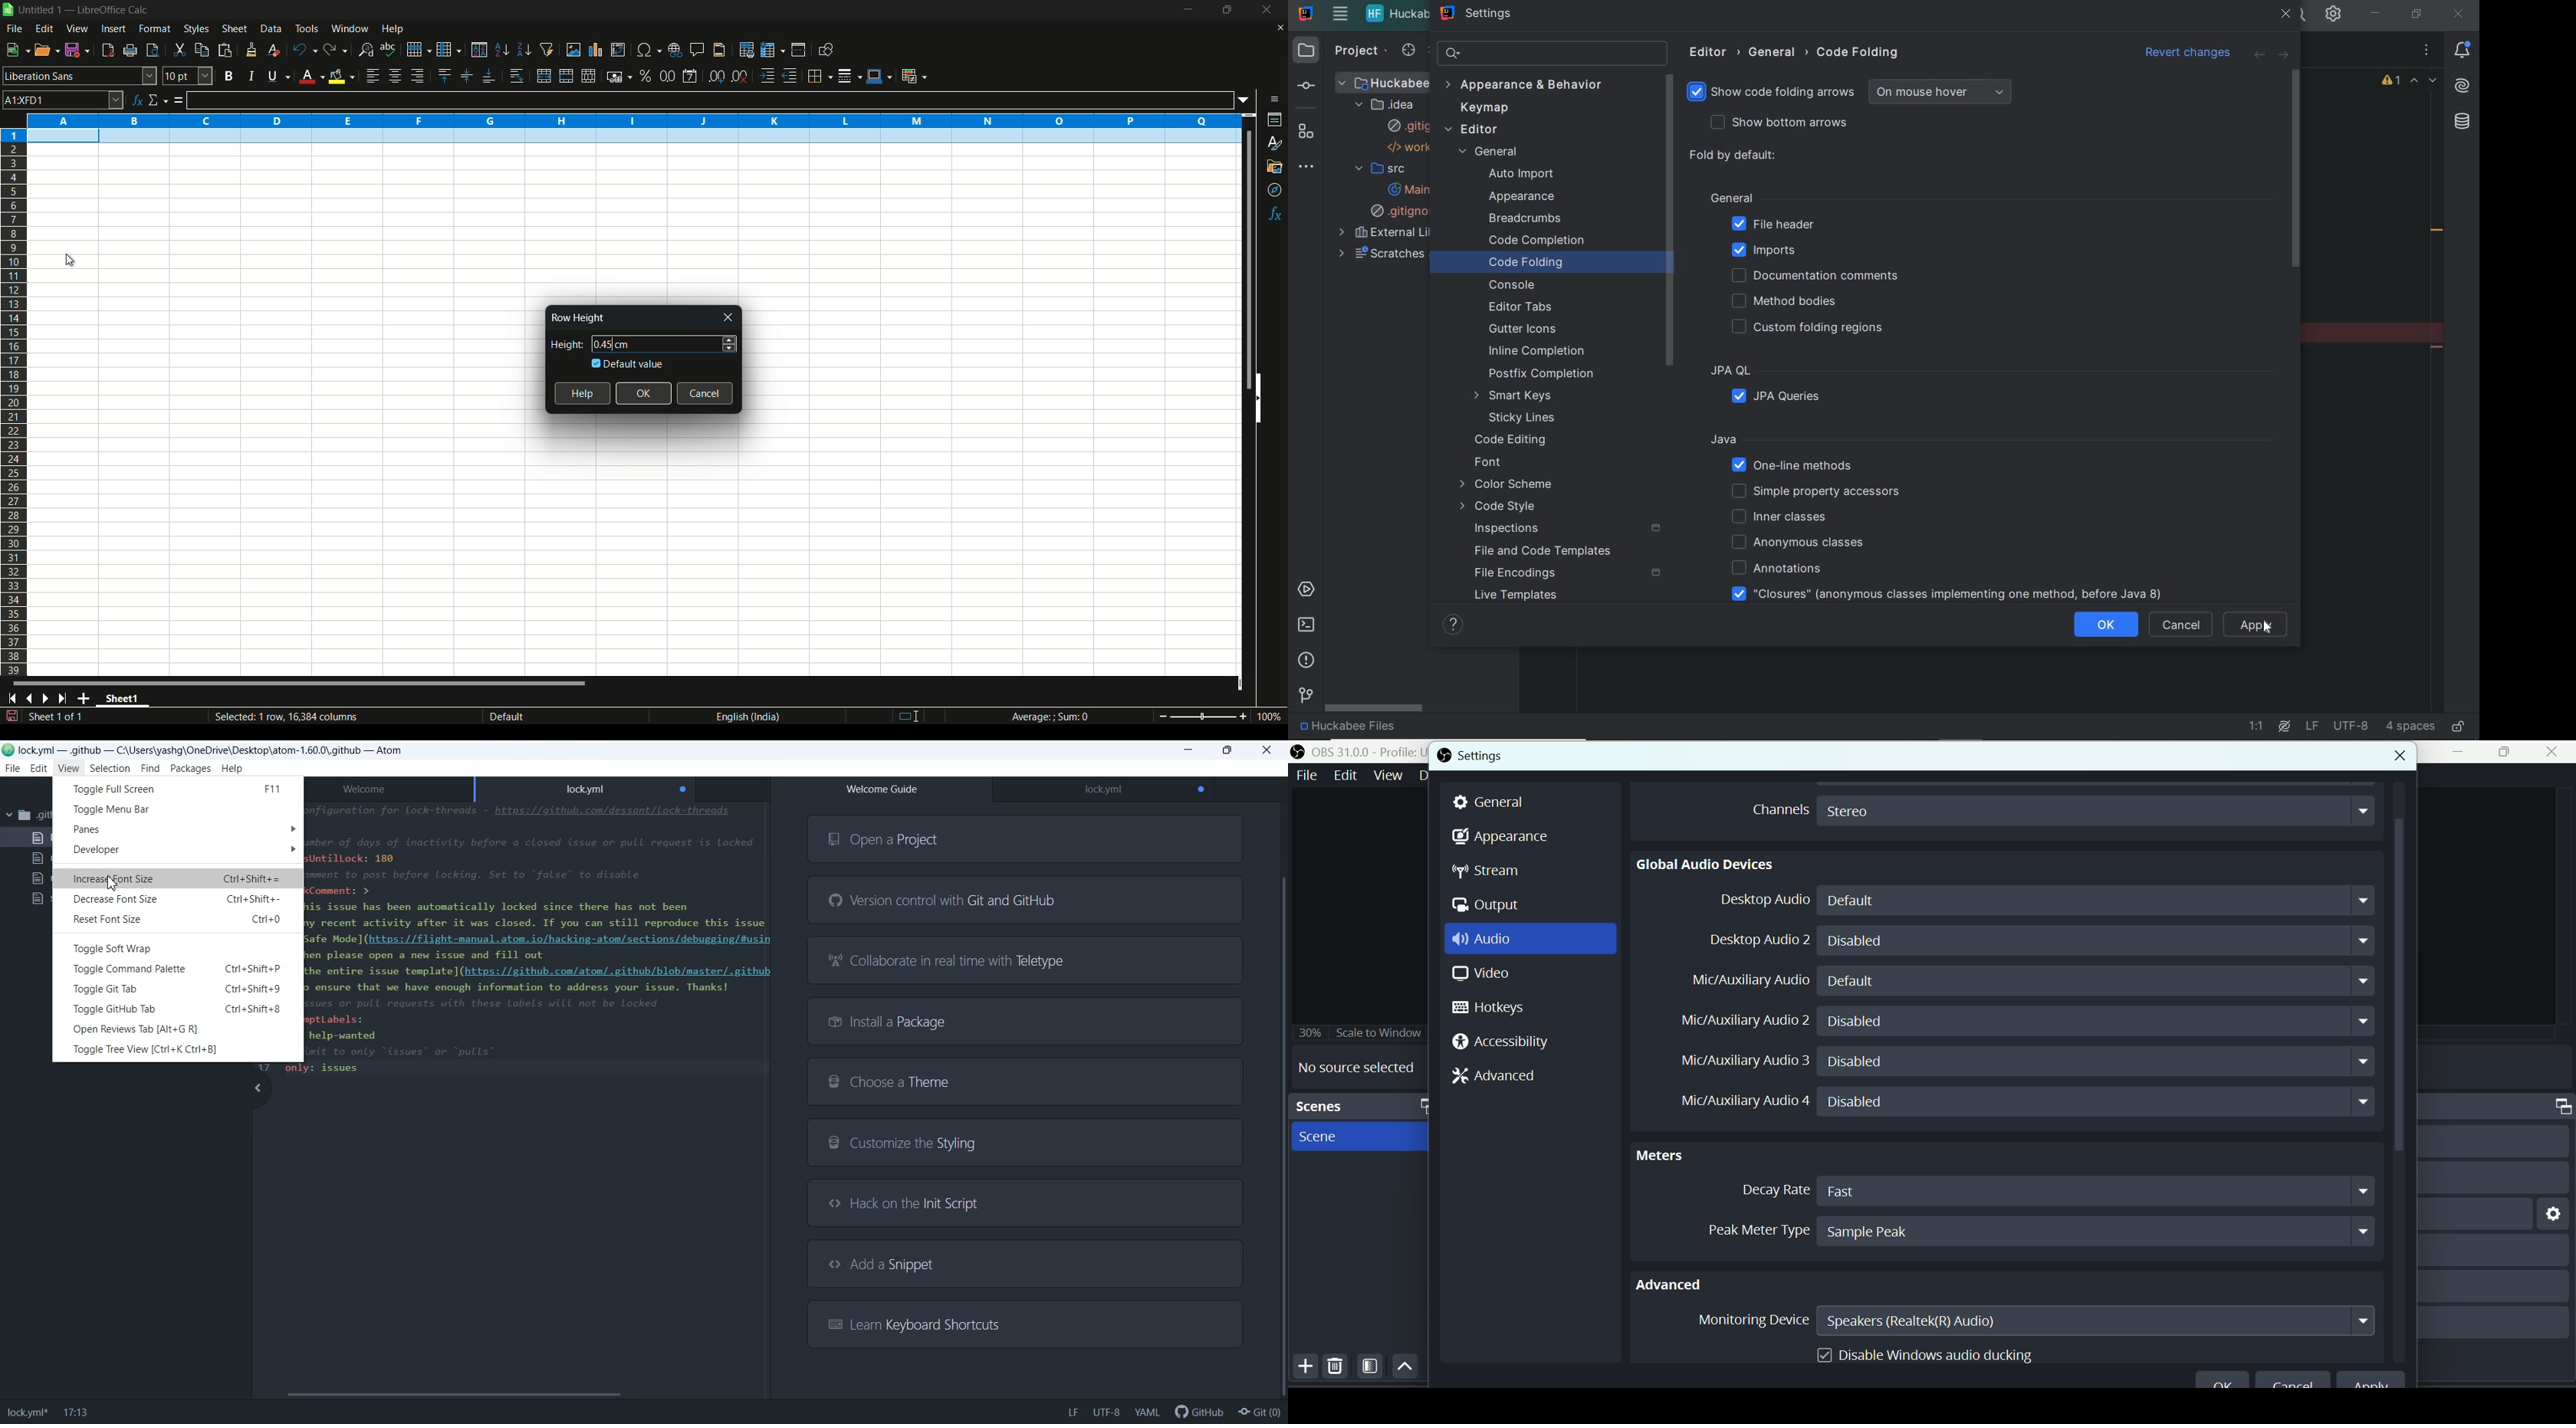 The height and width of the screenshot is (1428, 2576). I want to click on default, so click(529, 716).